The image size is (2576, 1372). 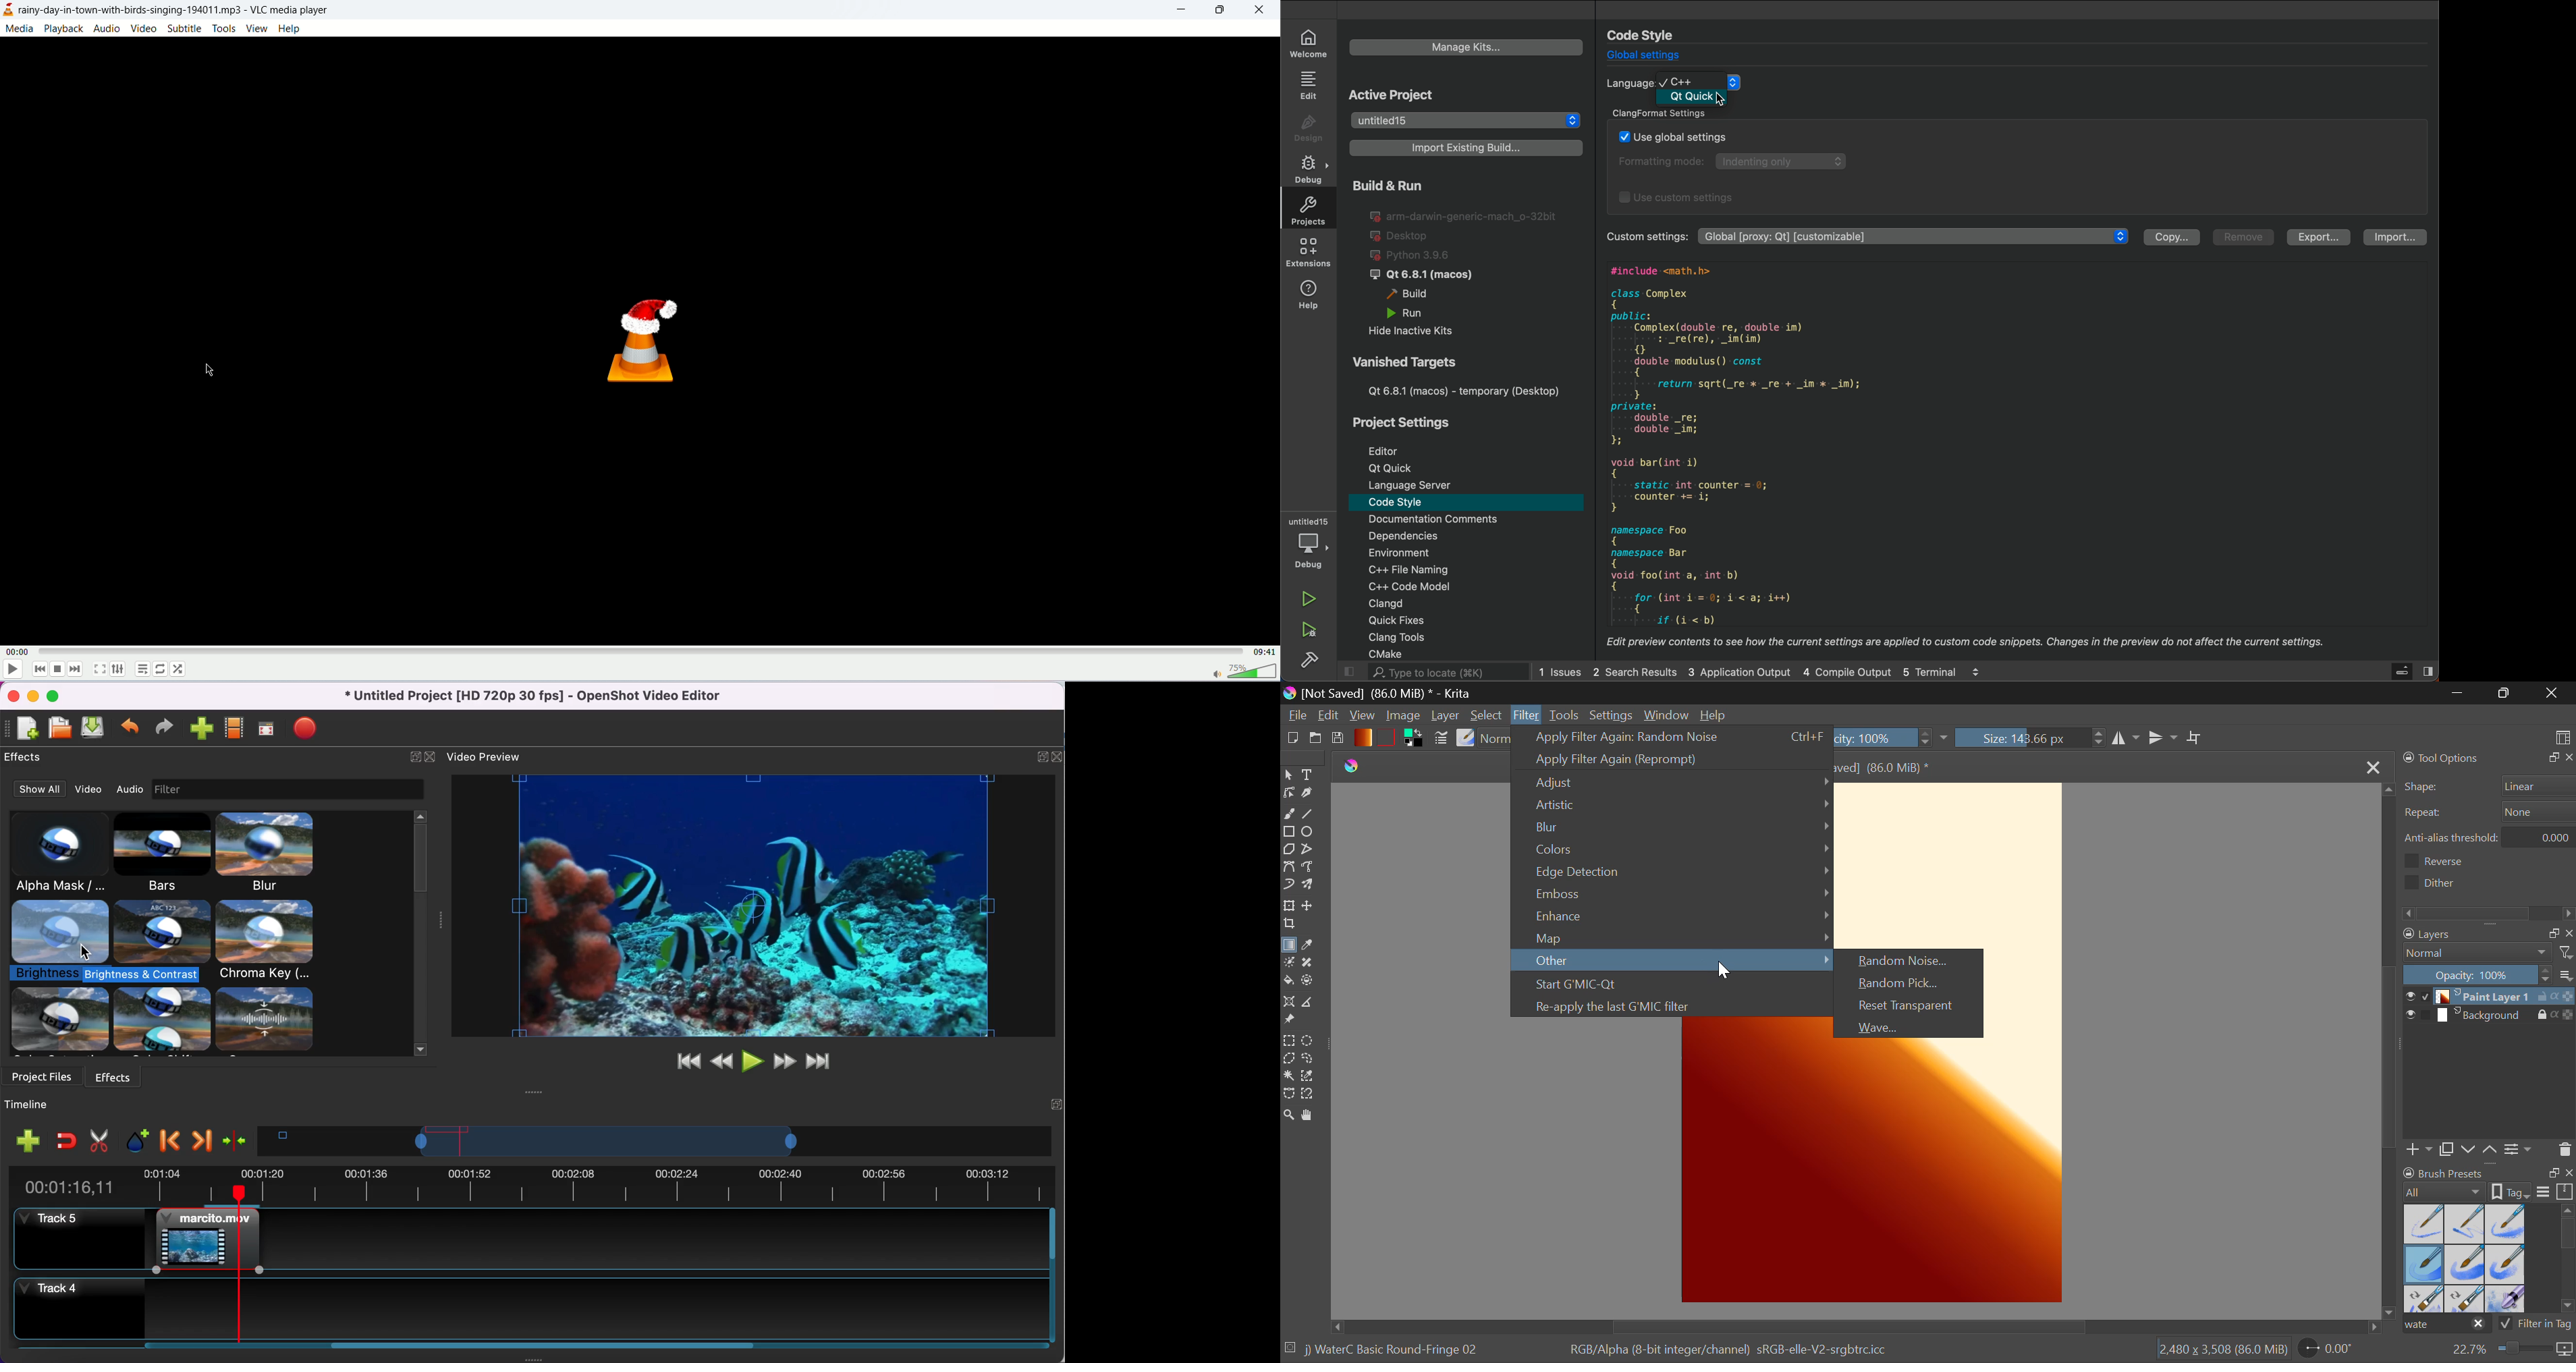 I want to click on undo, so click(x=131, y=727).